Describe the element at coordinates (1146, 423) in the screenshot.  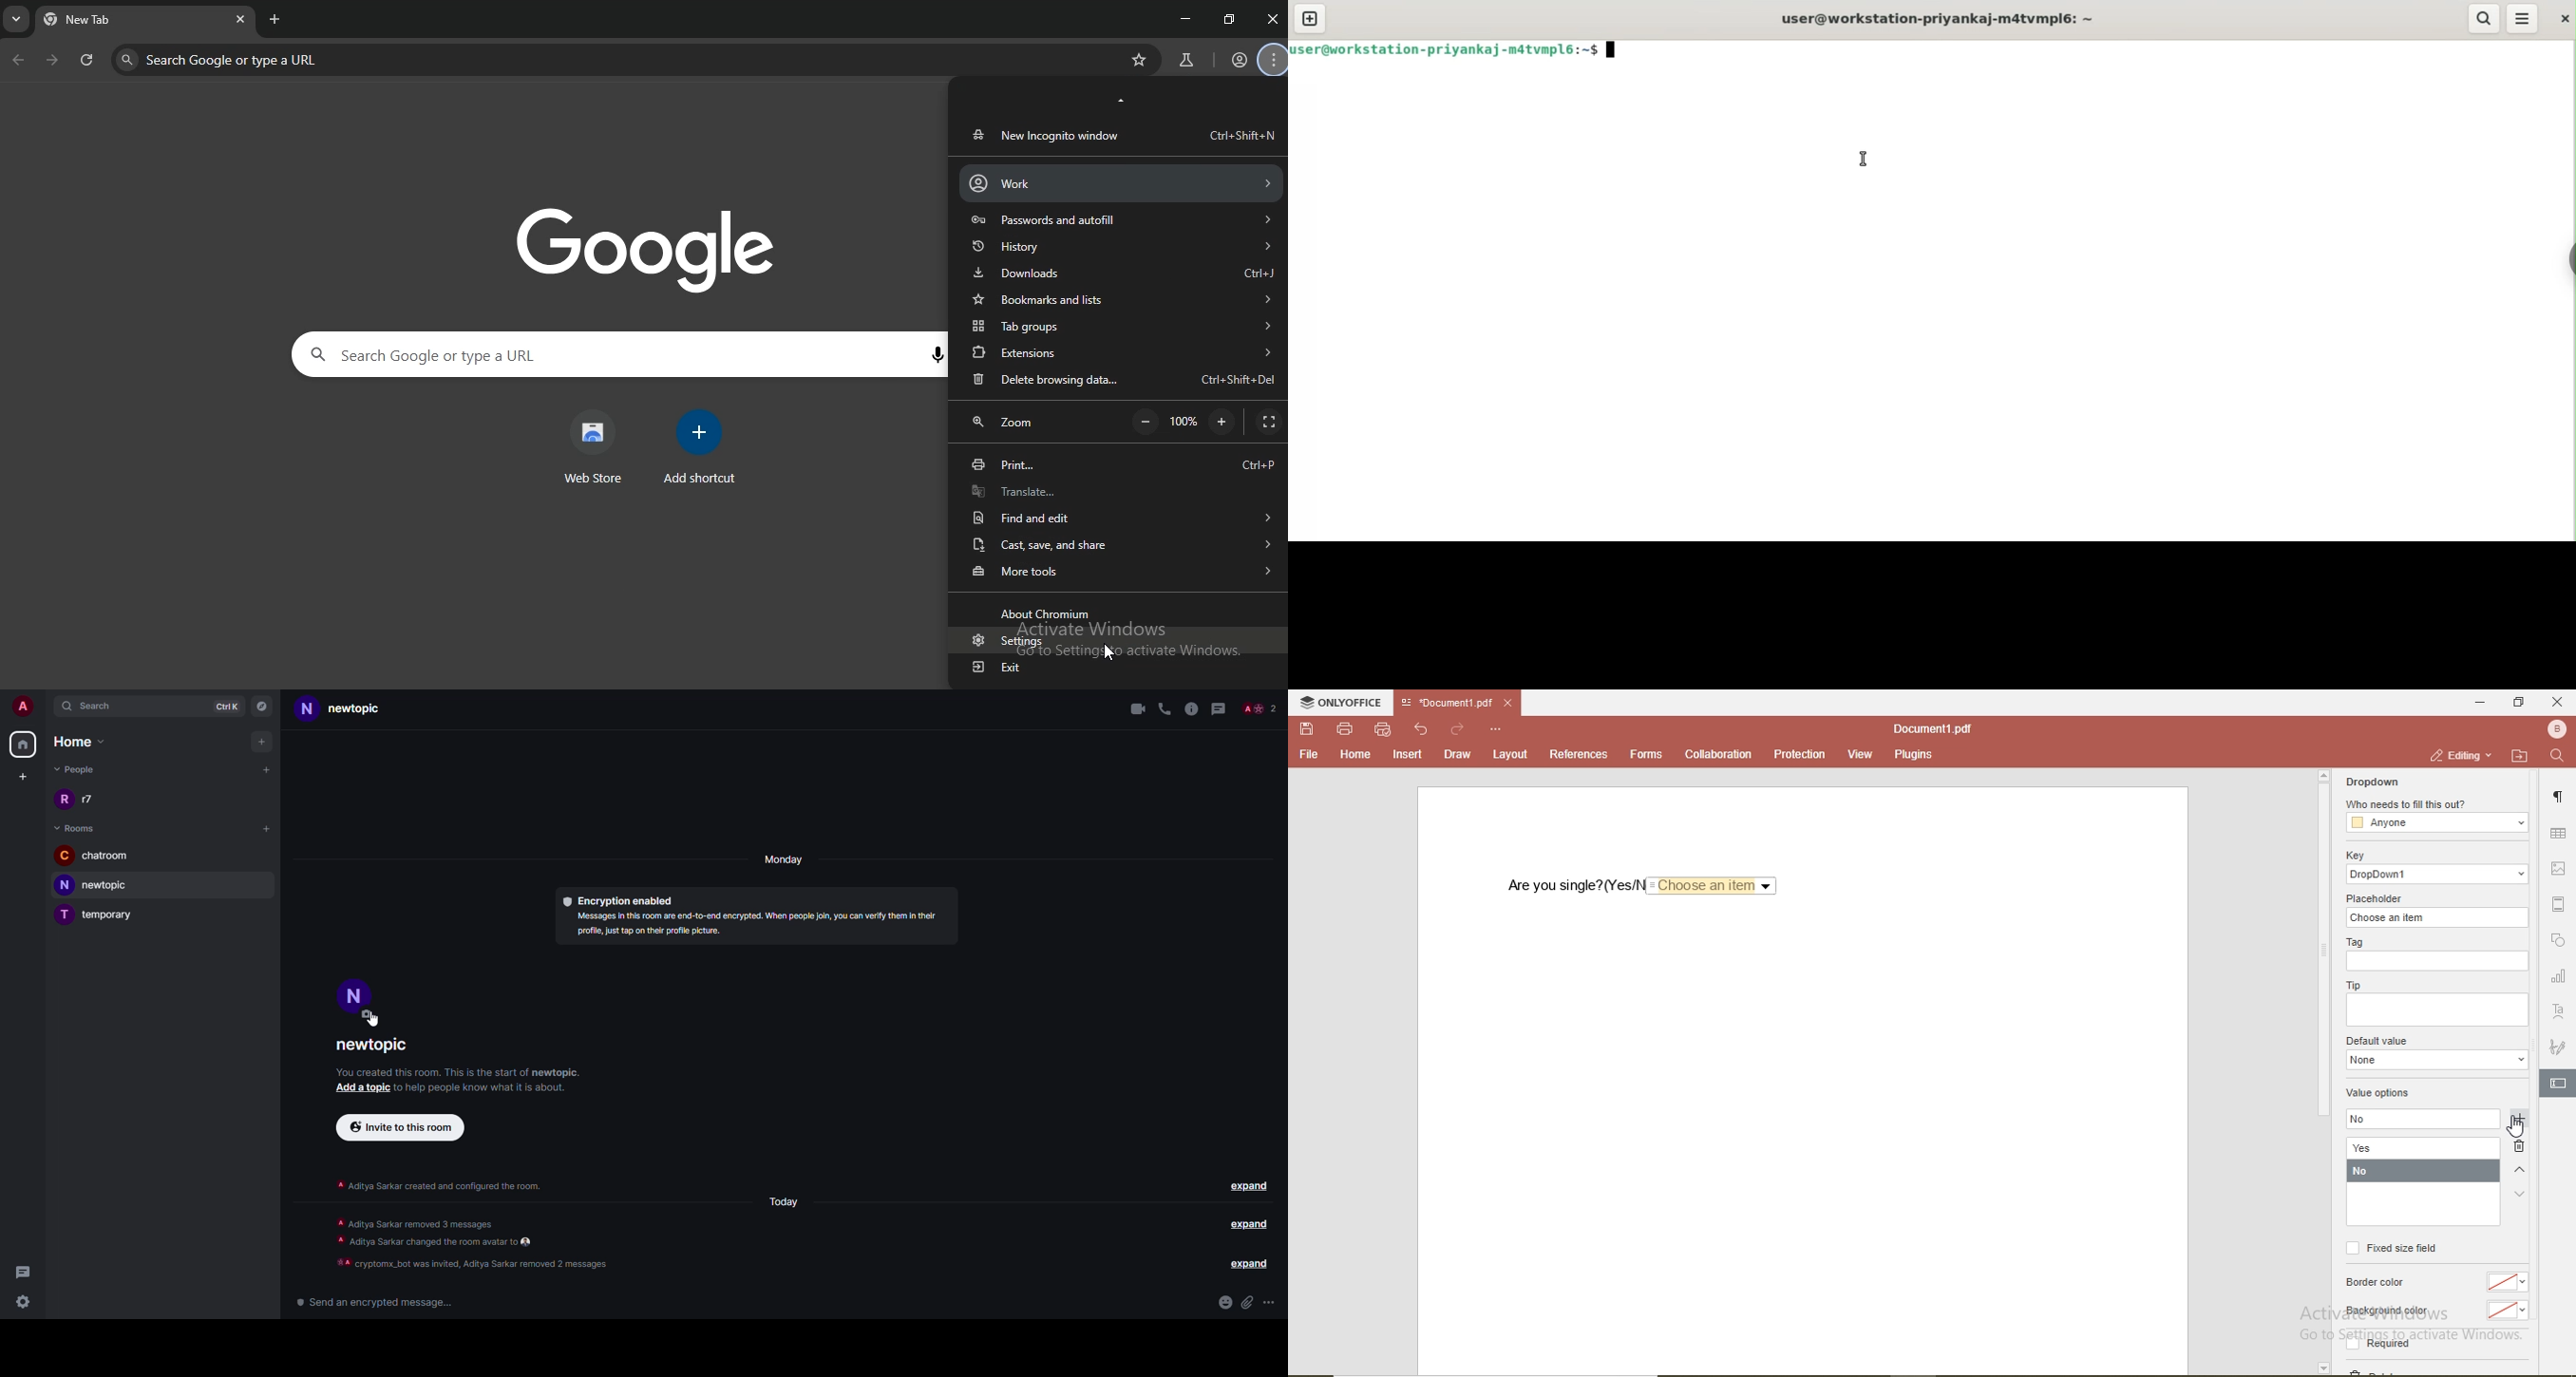
I see `zoom out` at that location.